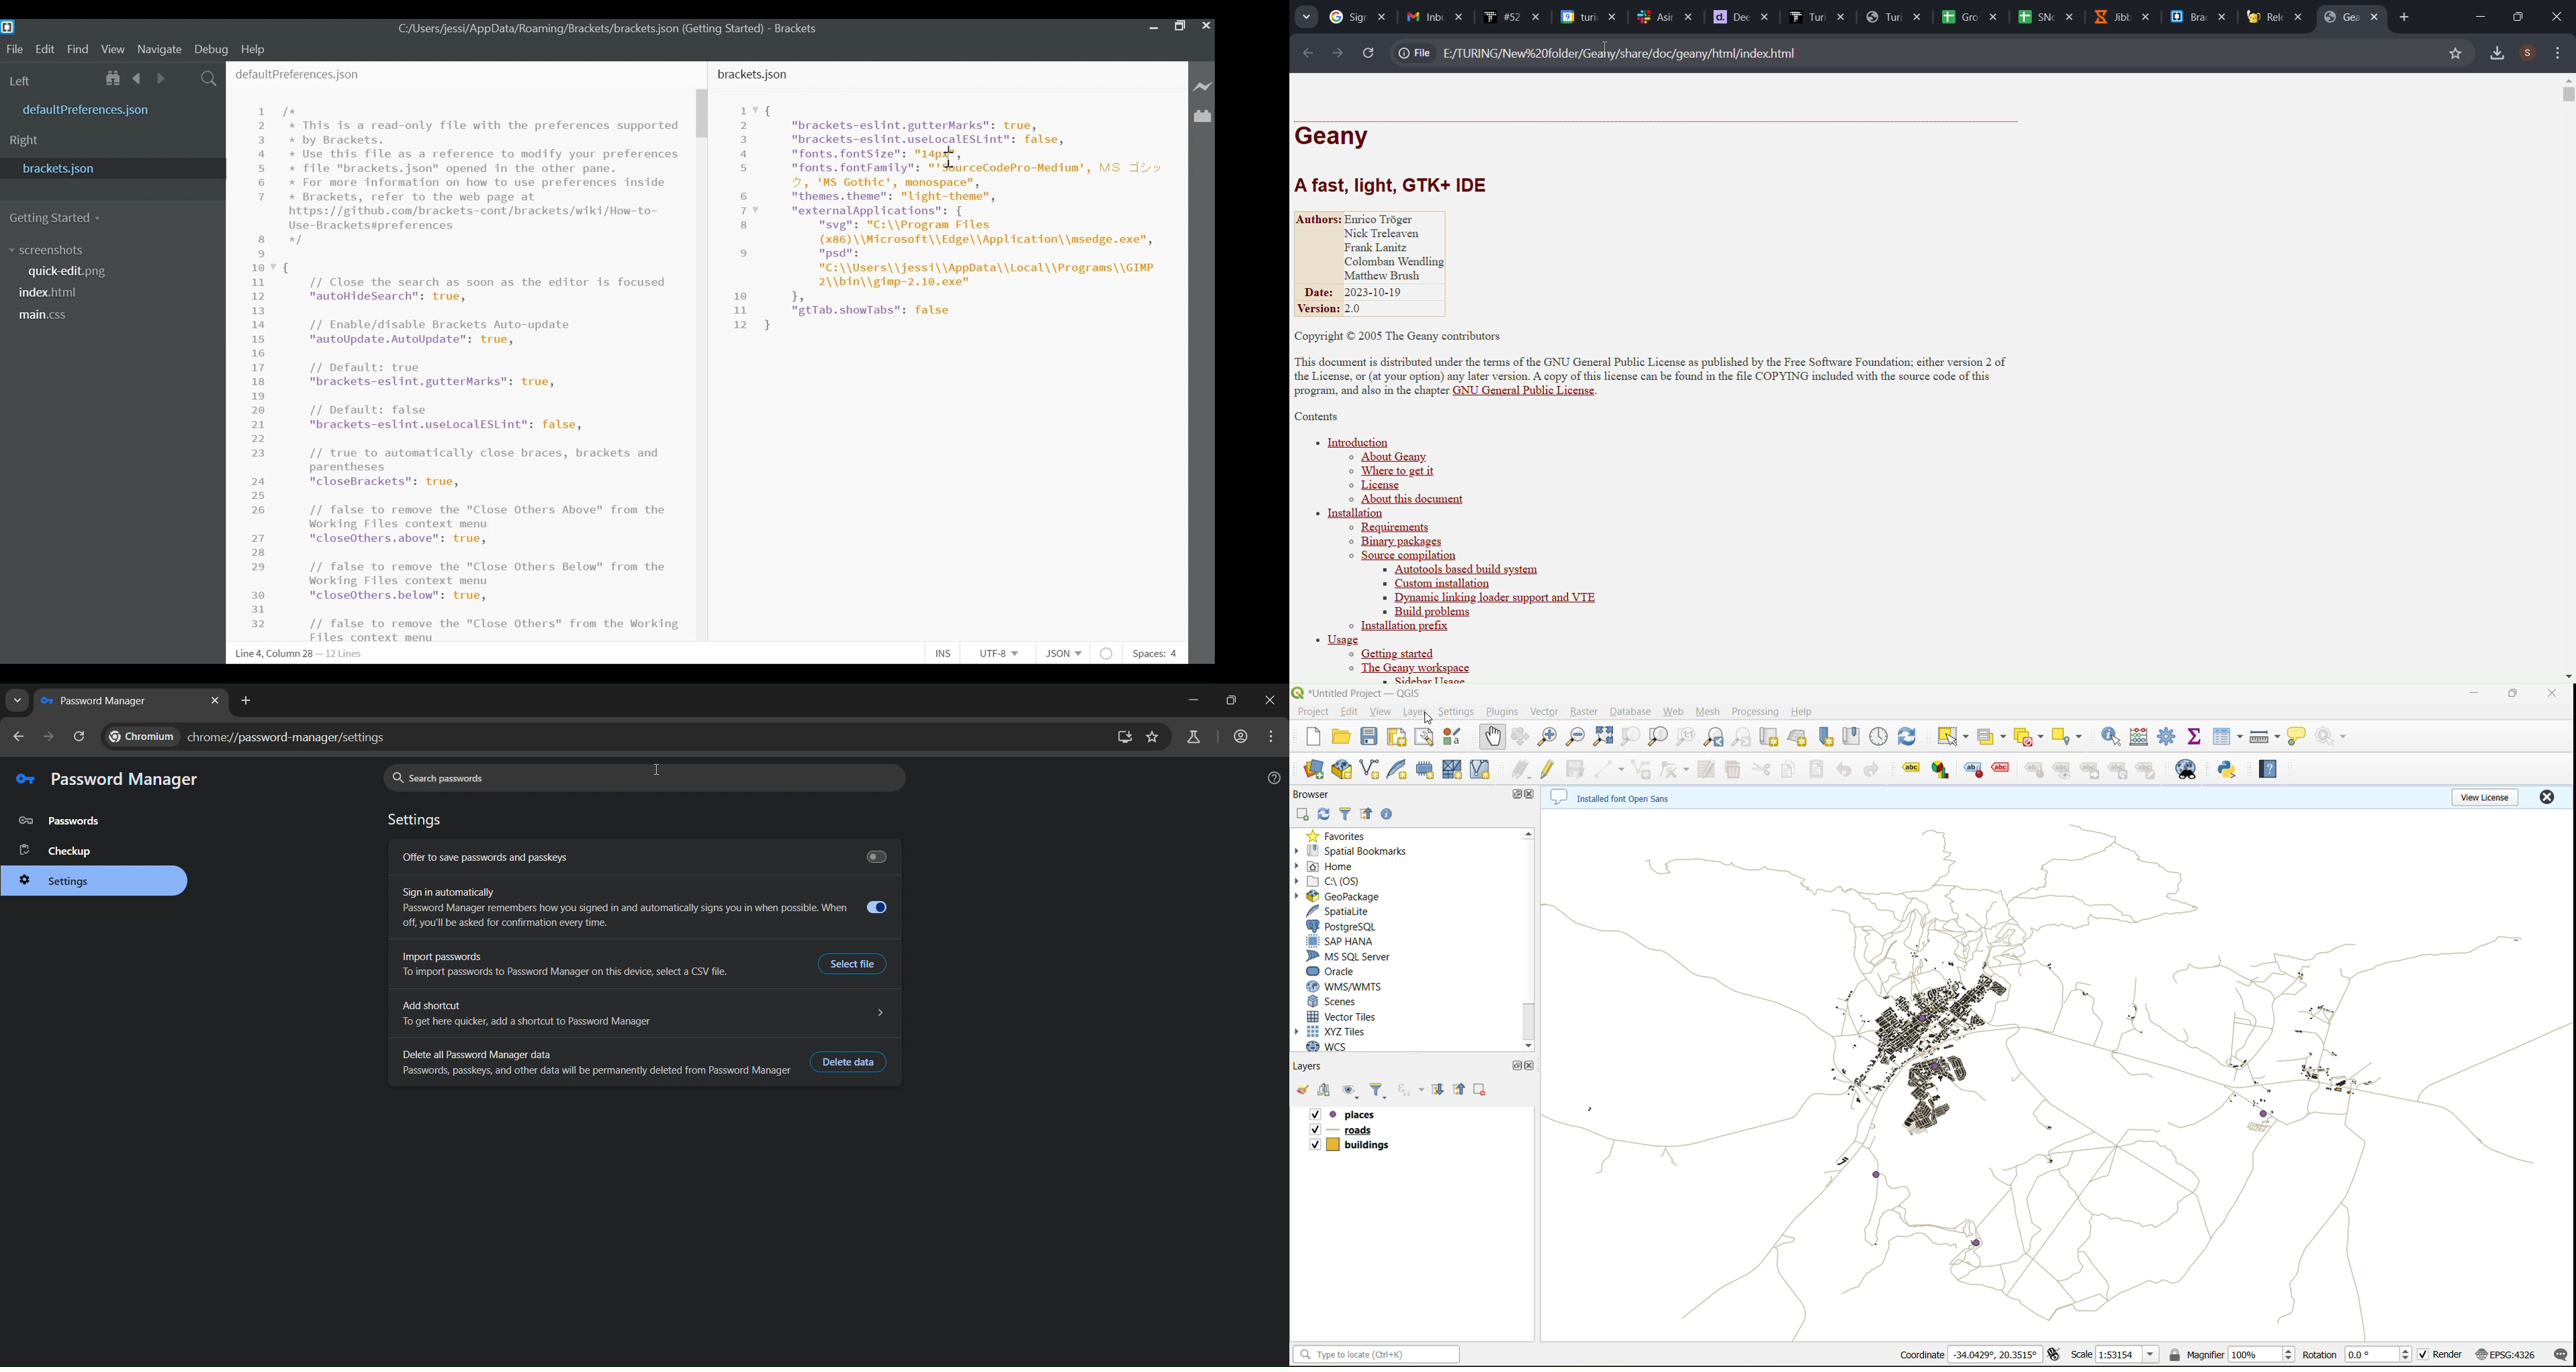  Describe the element at coordinates (113, 78) in the screenshot. I see `Show in File tree` at that location.